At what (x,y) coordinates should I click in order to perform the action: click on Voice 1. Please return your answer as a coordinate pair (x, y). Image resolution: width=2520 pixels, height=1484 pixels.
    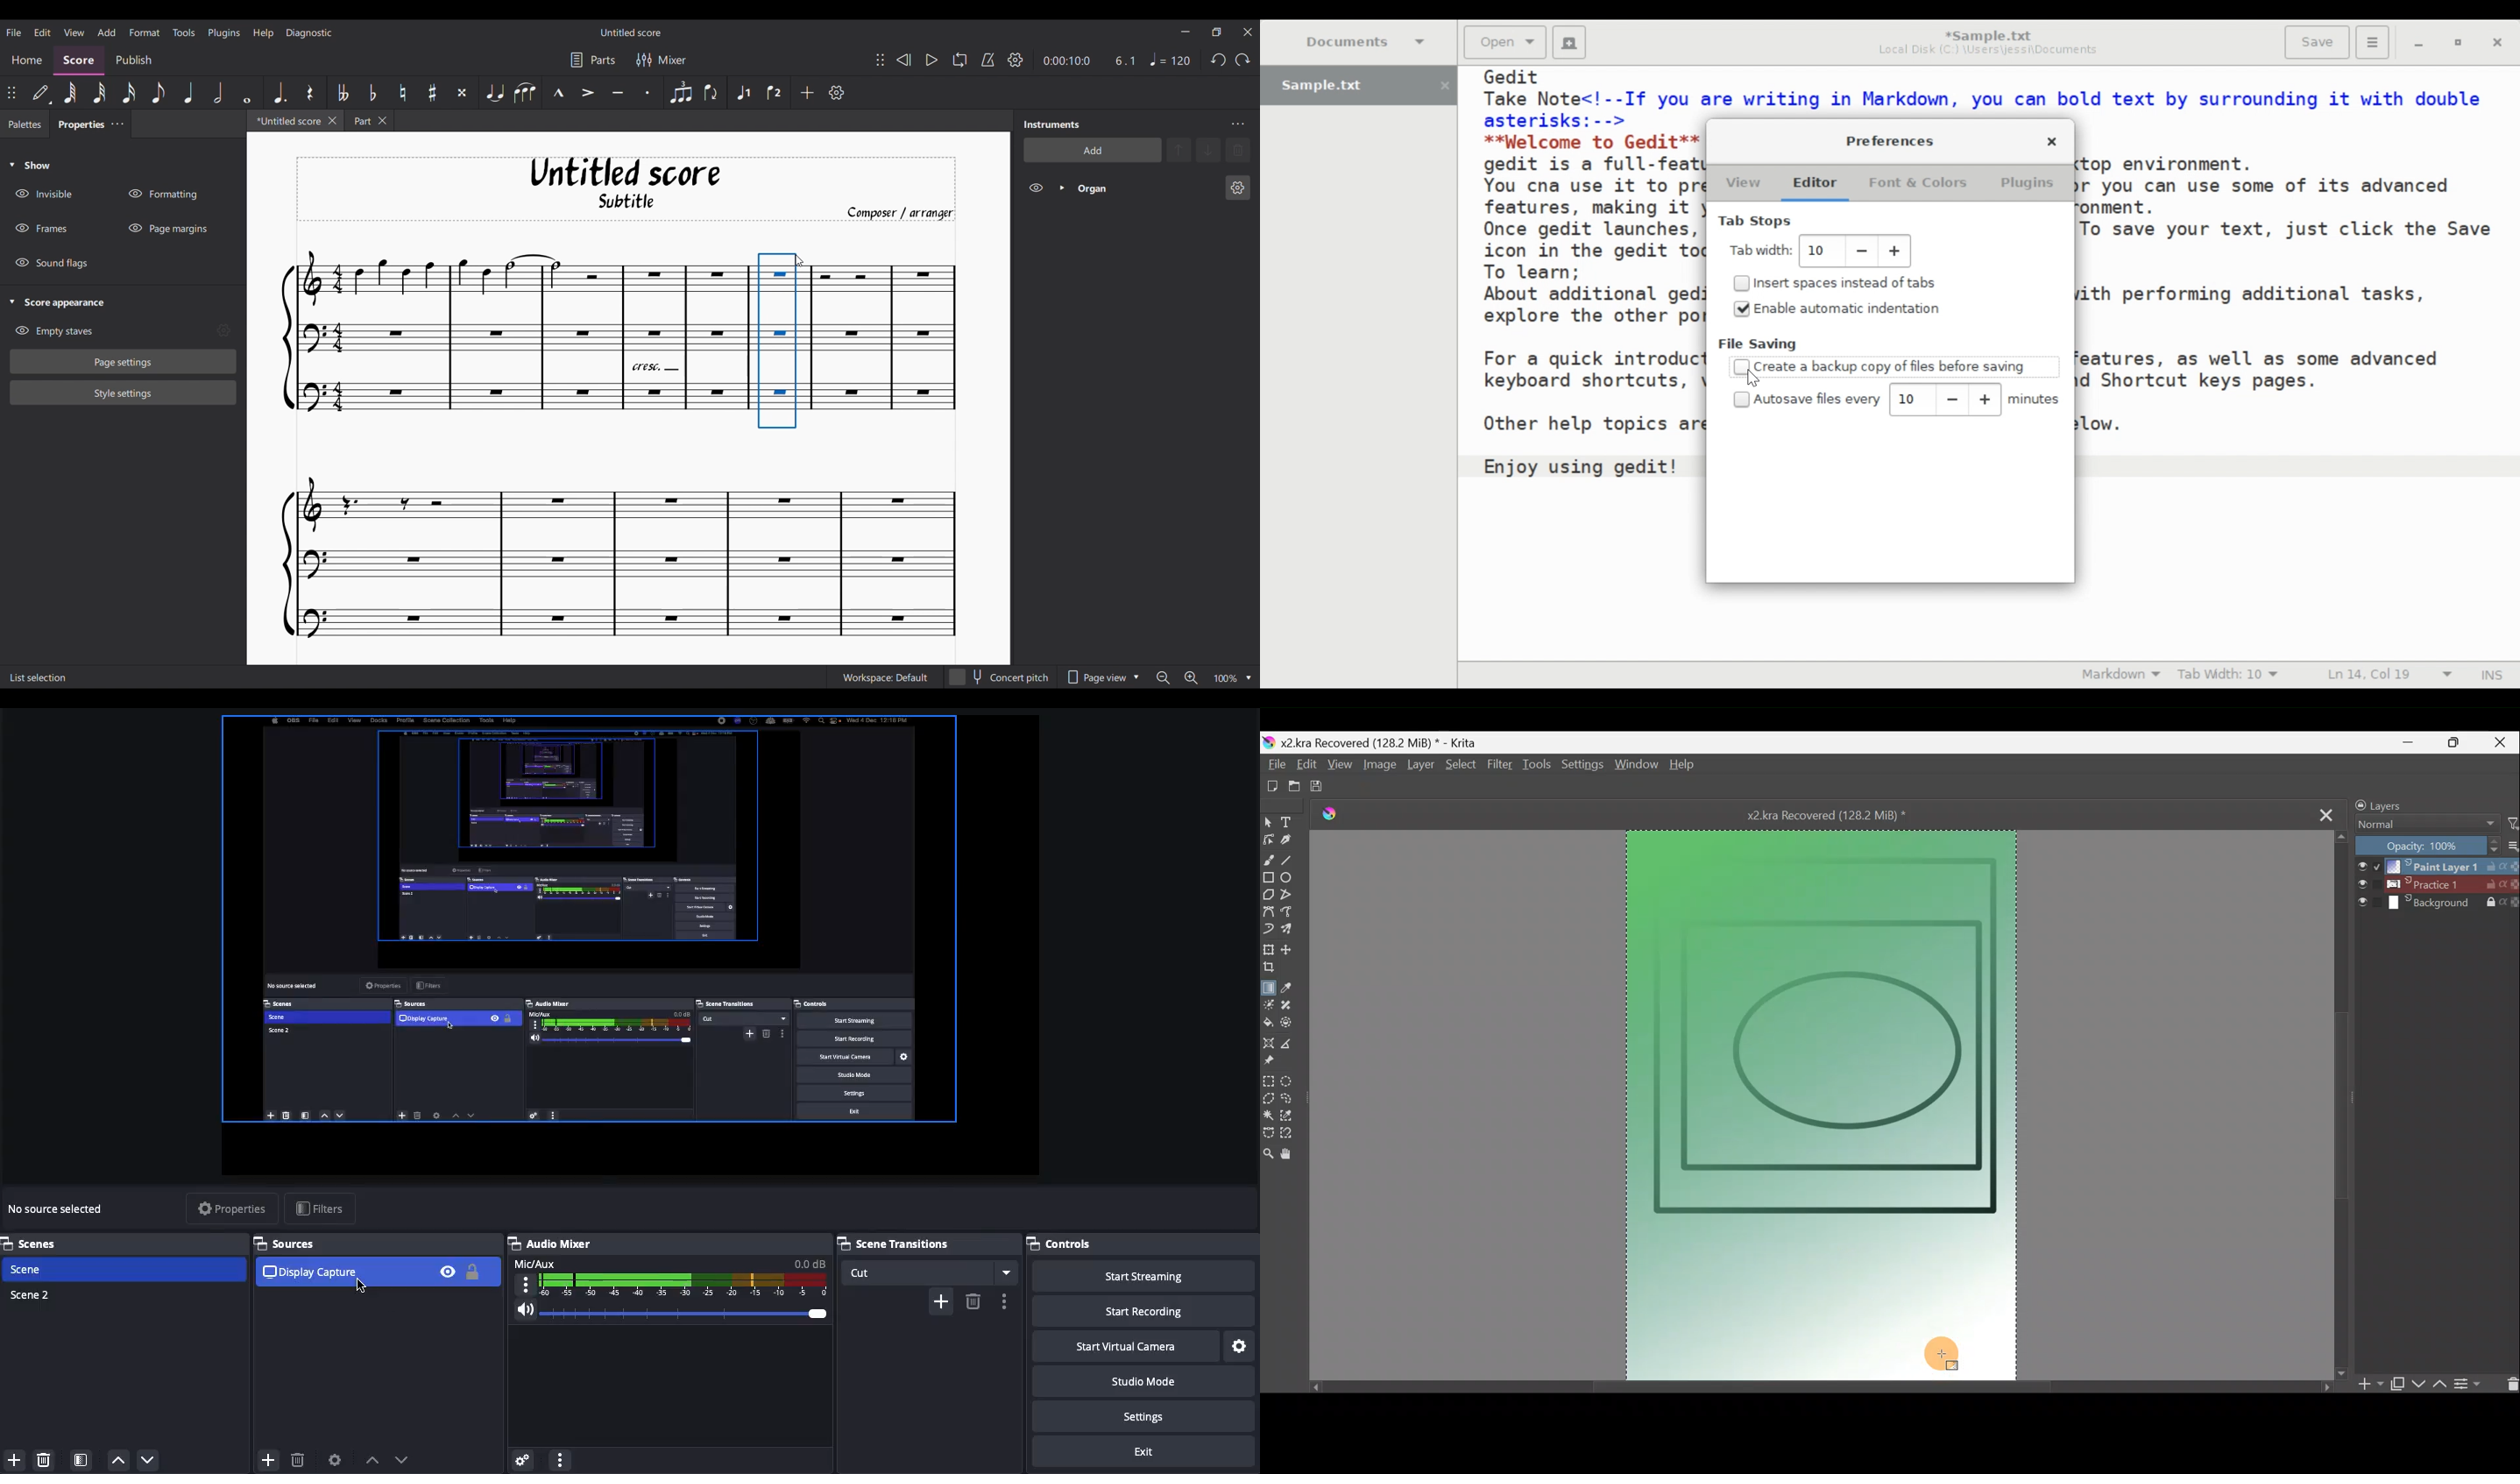
    Looking at the image, I should click on (743, 92).